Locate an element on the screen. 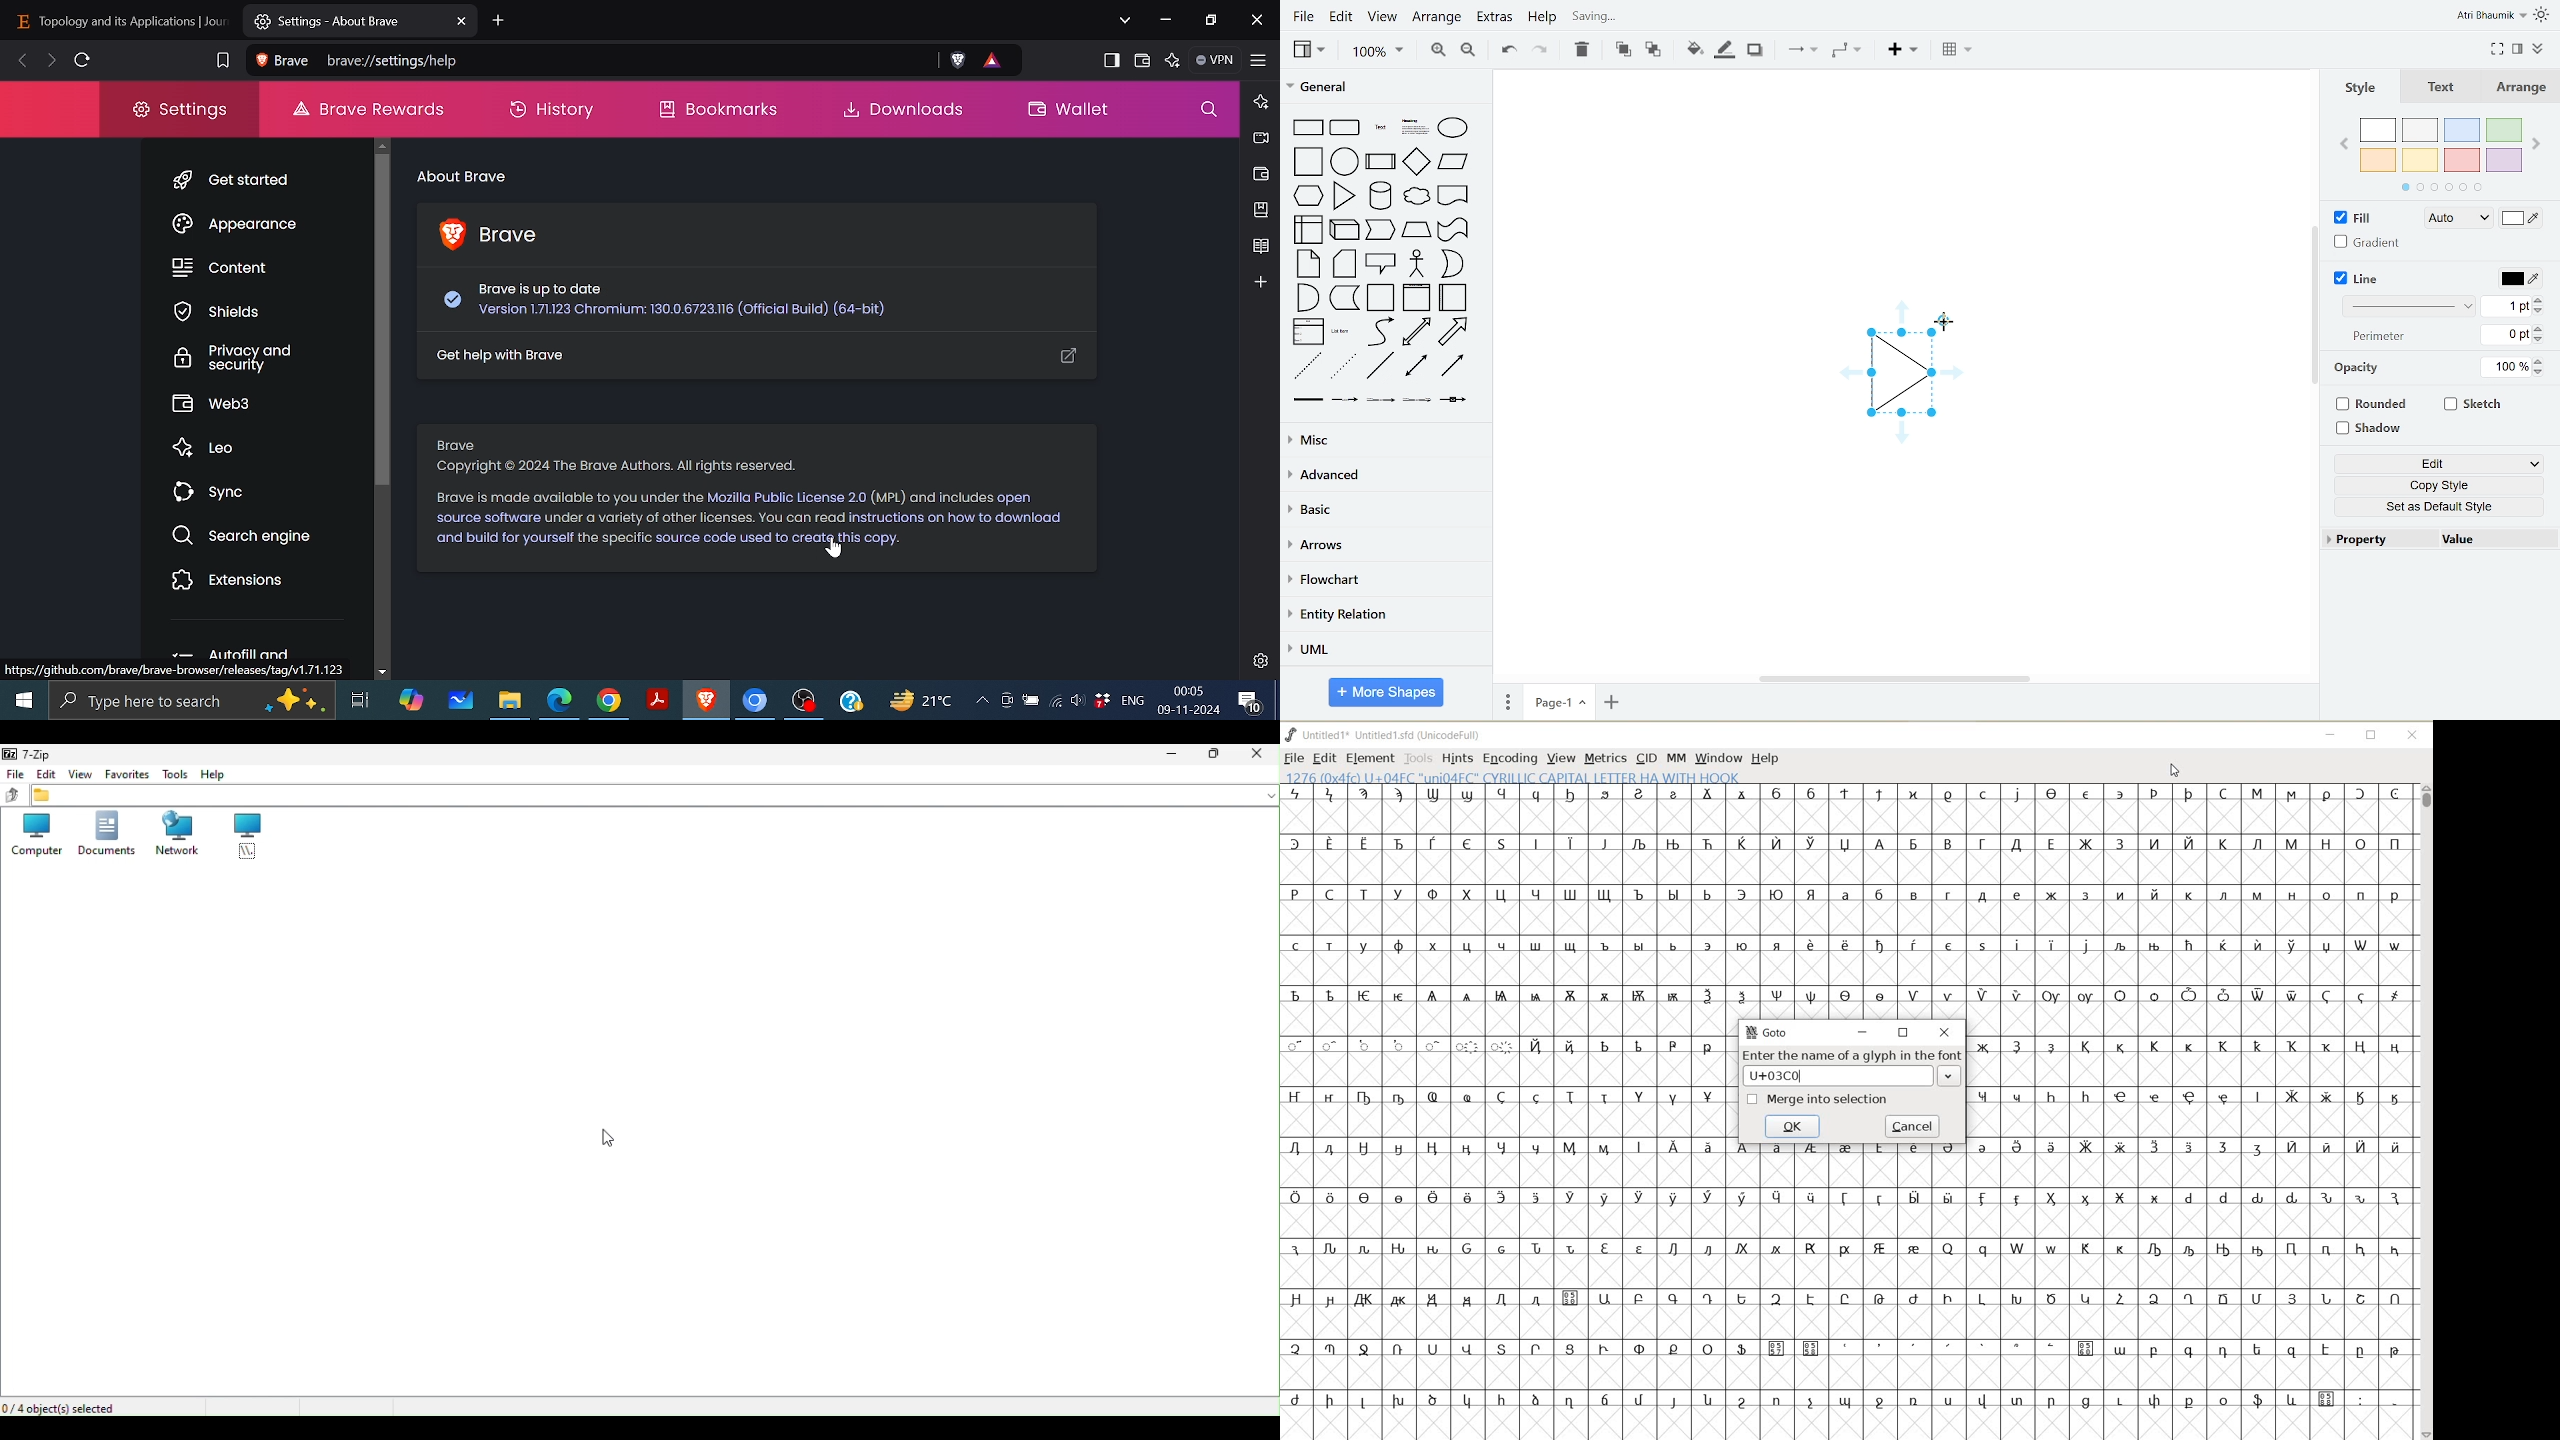 The height and width of the screenshot is (1456, 2576). decrease line width is located at coordinates (2539, 310).